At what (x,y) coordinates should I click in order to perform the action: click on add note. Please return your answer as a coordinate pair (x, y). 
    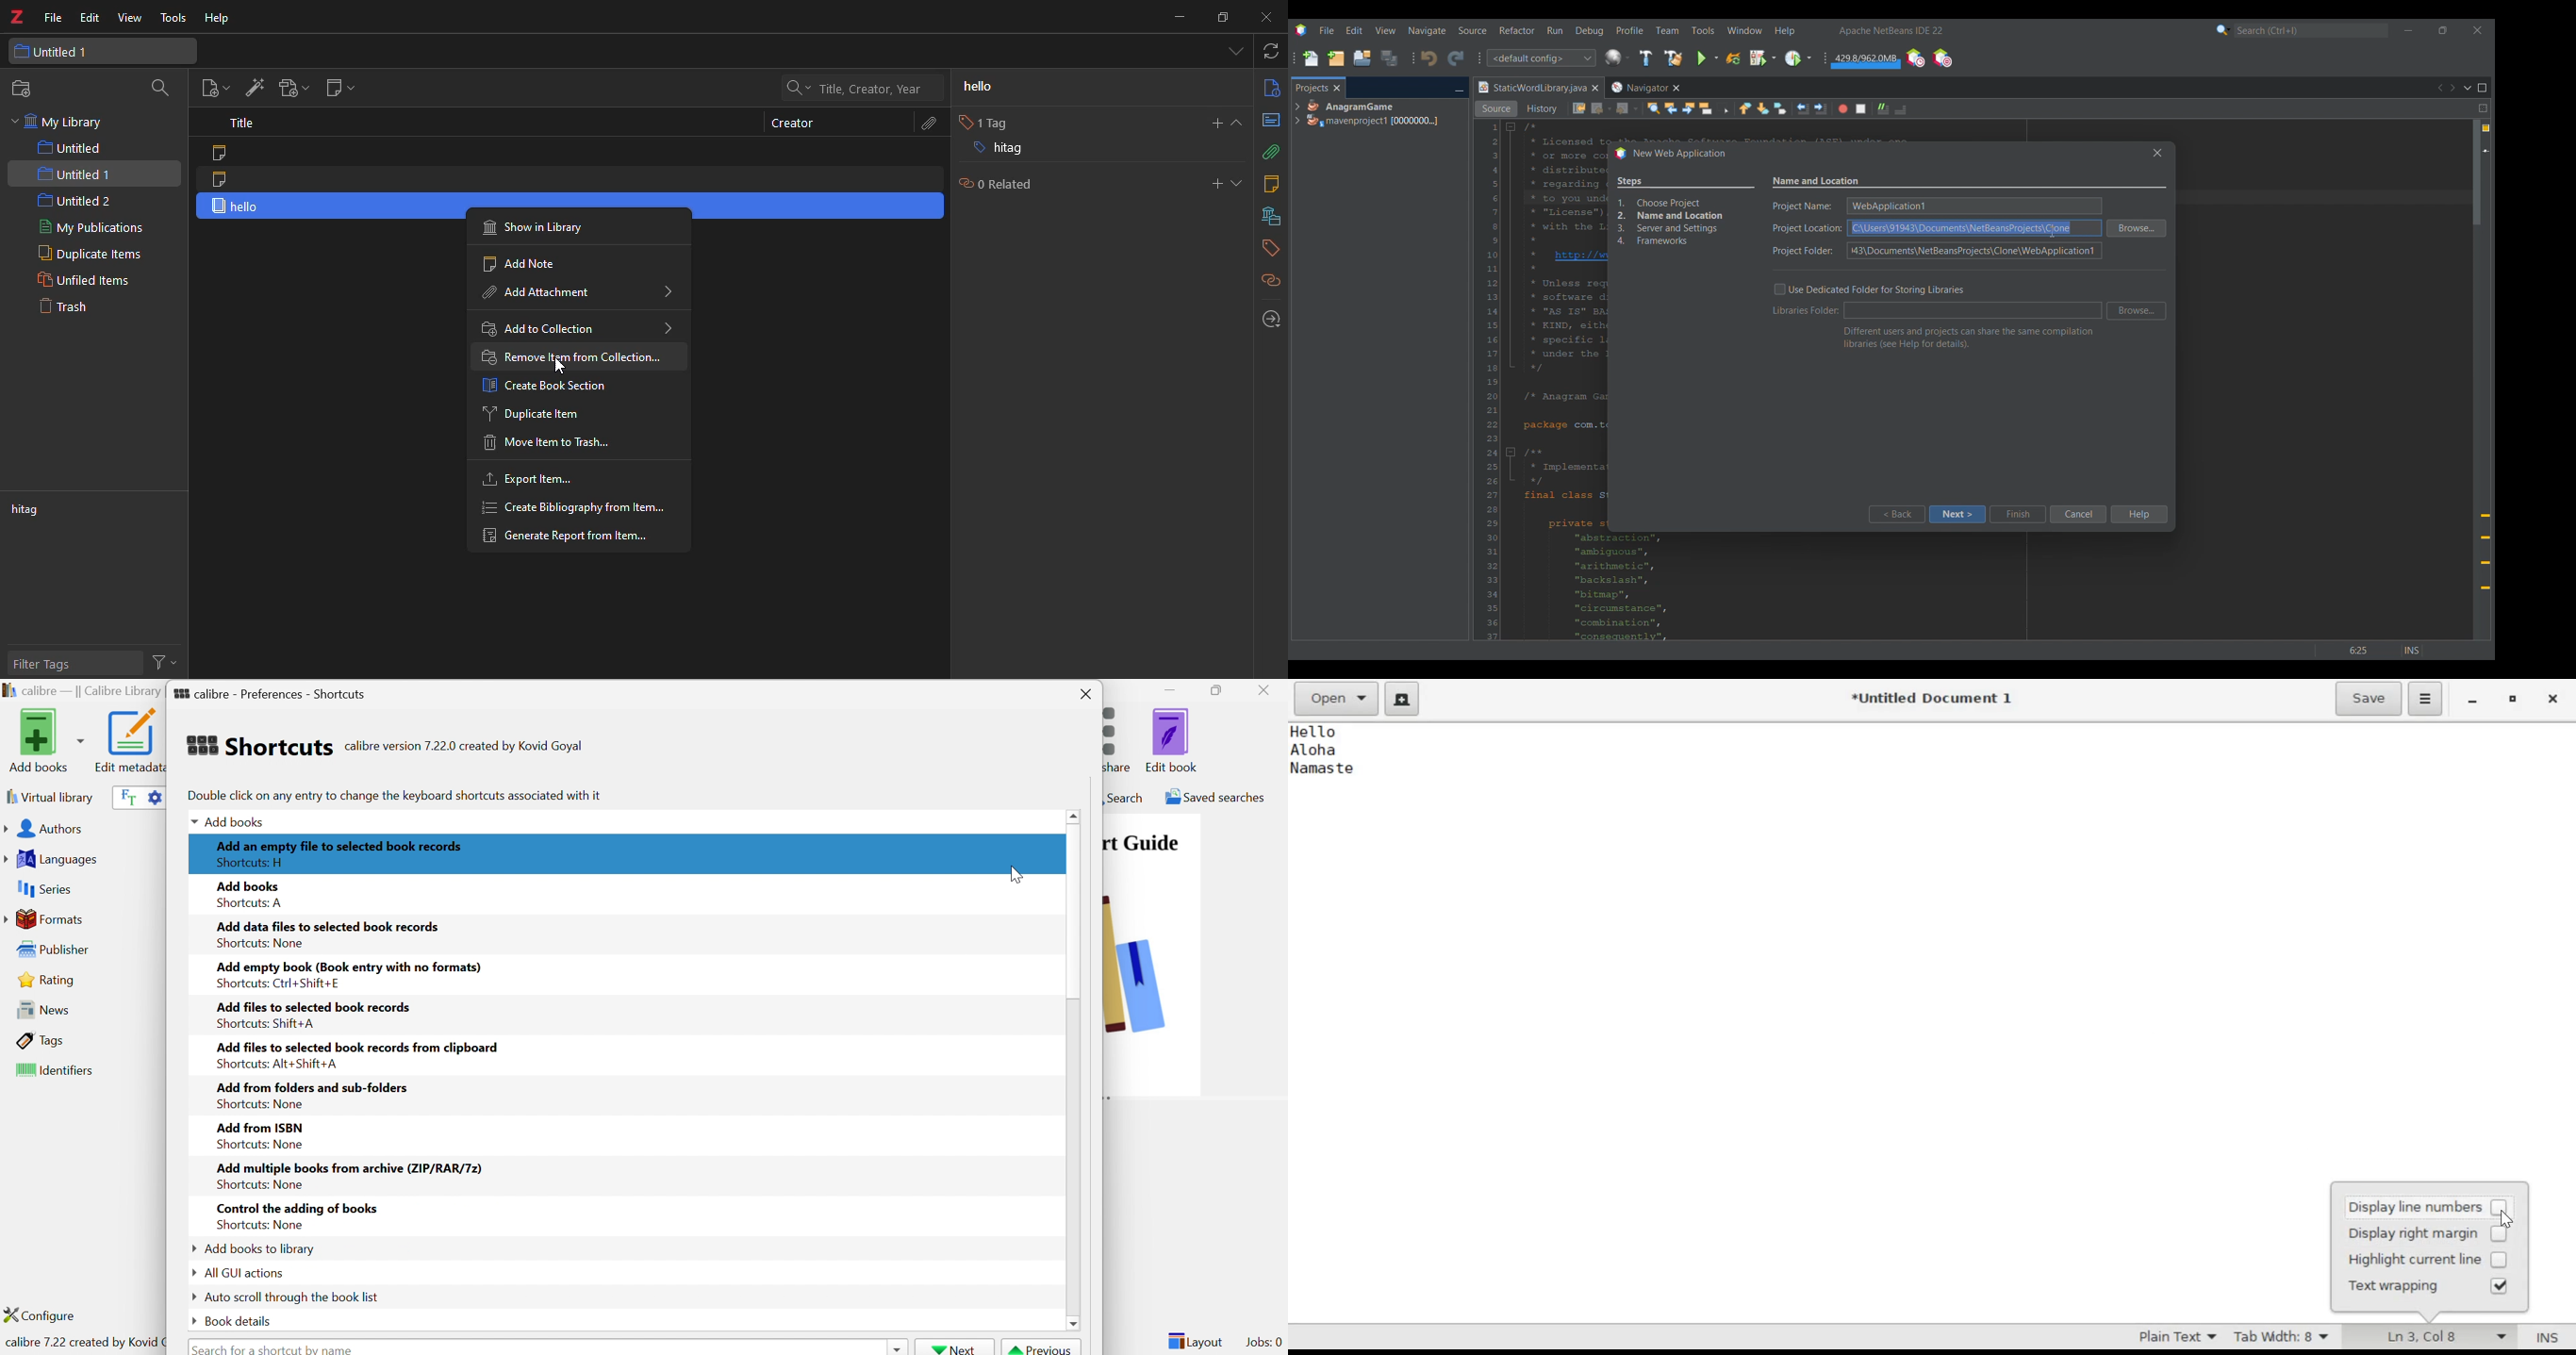
    Looking at the image, I should click on (527, 261).